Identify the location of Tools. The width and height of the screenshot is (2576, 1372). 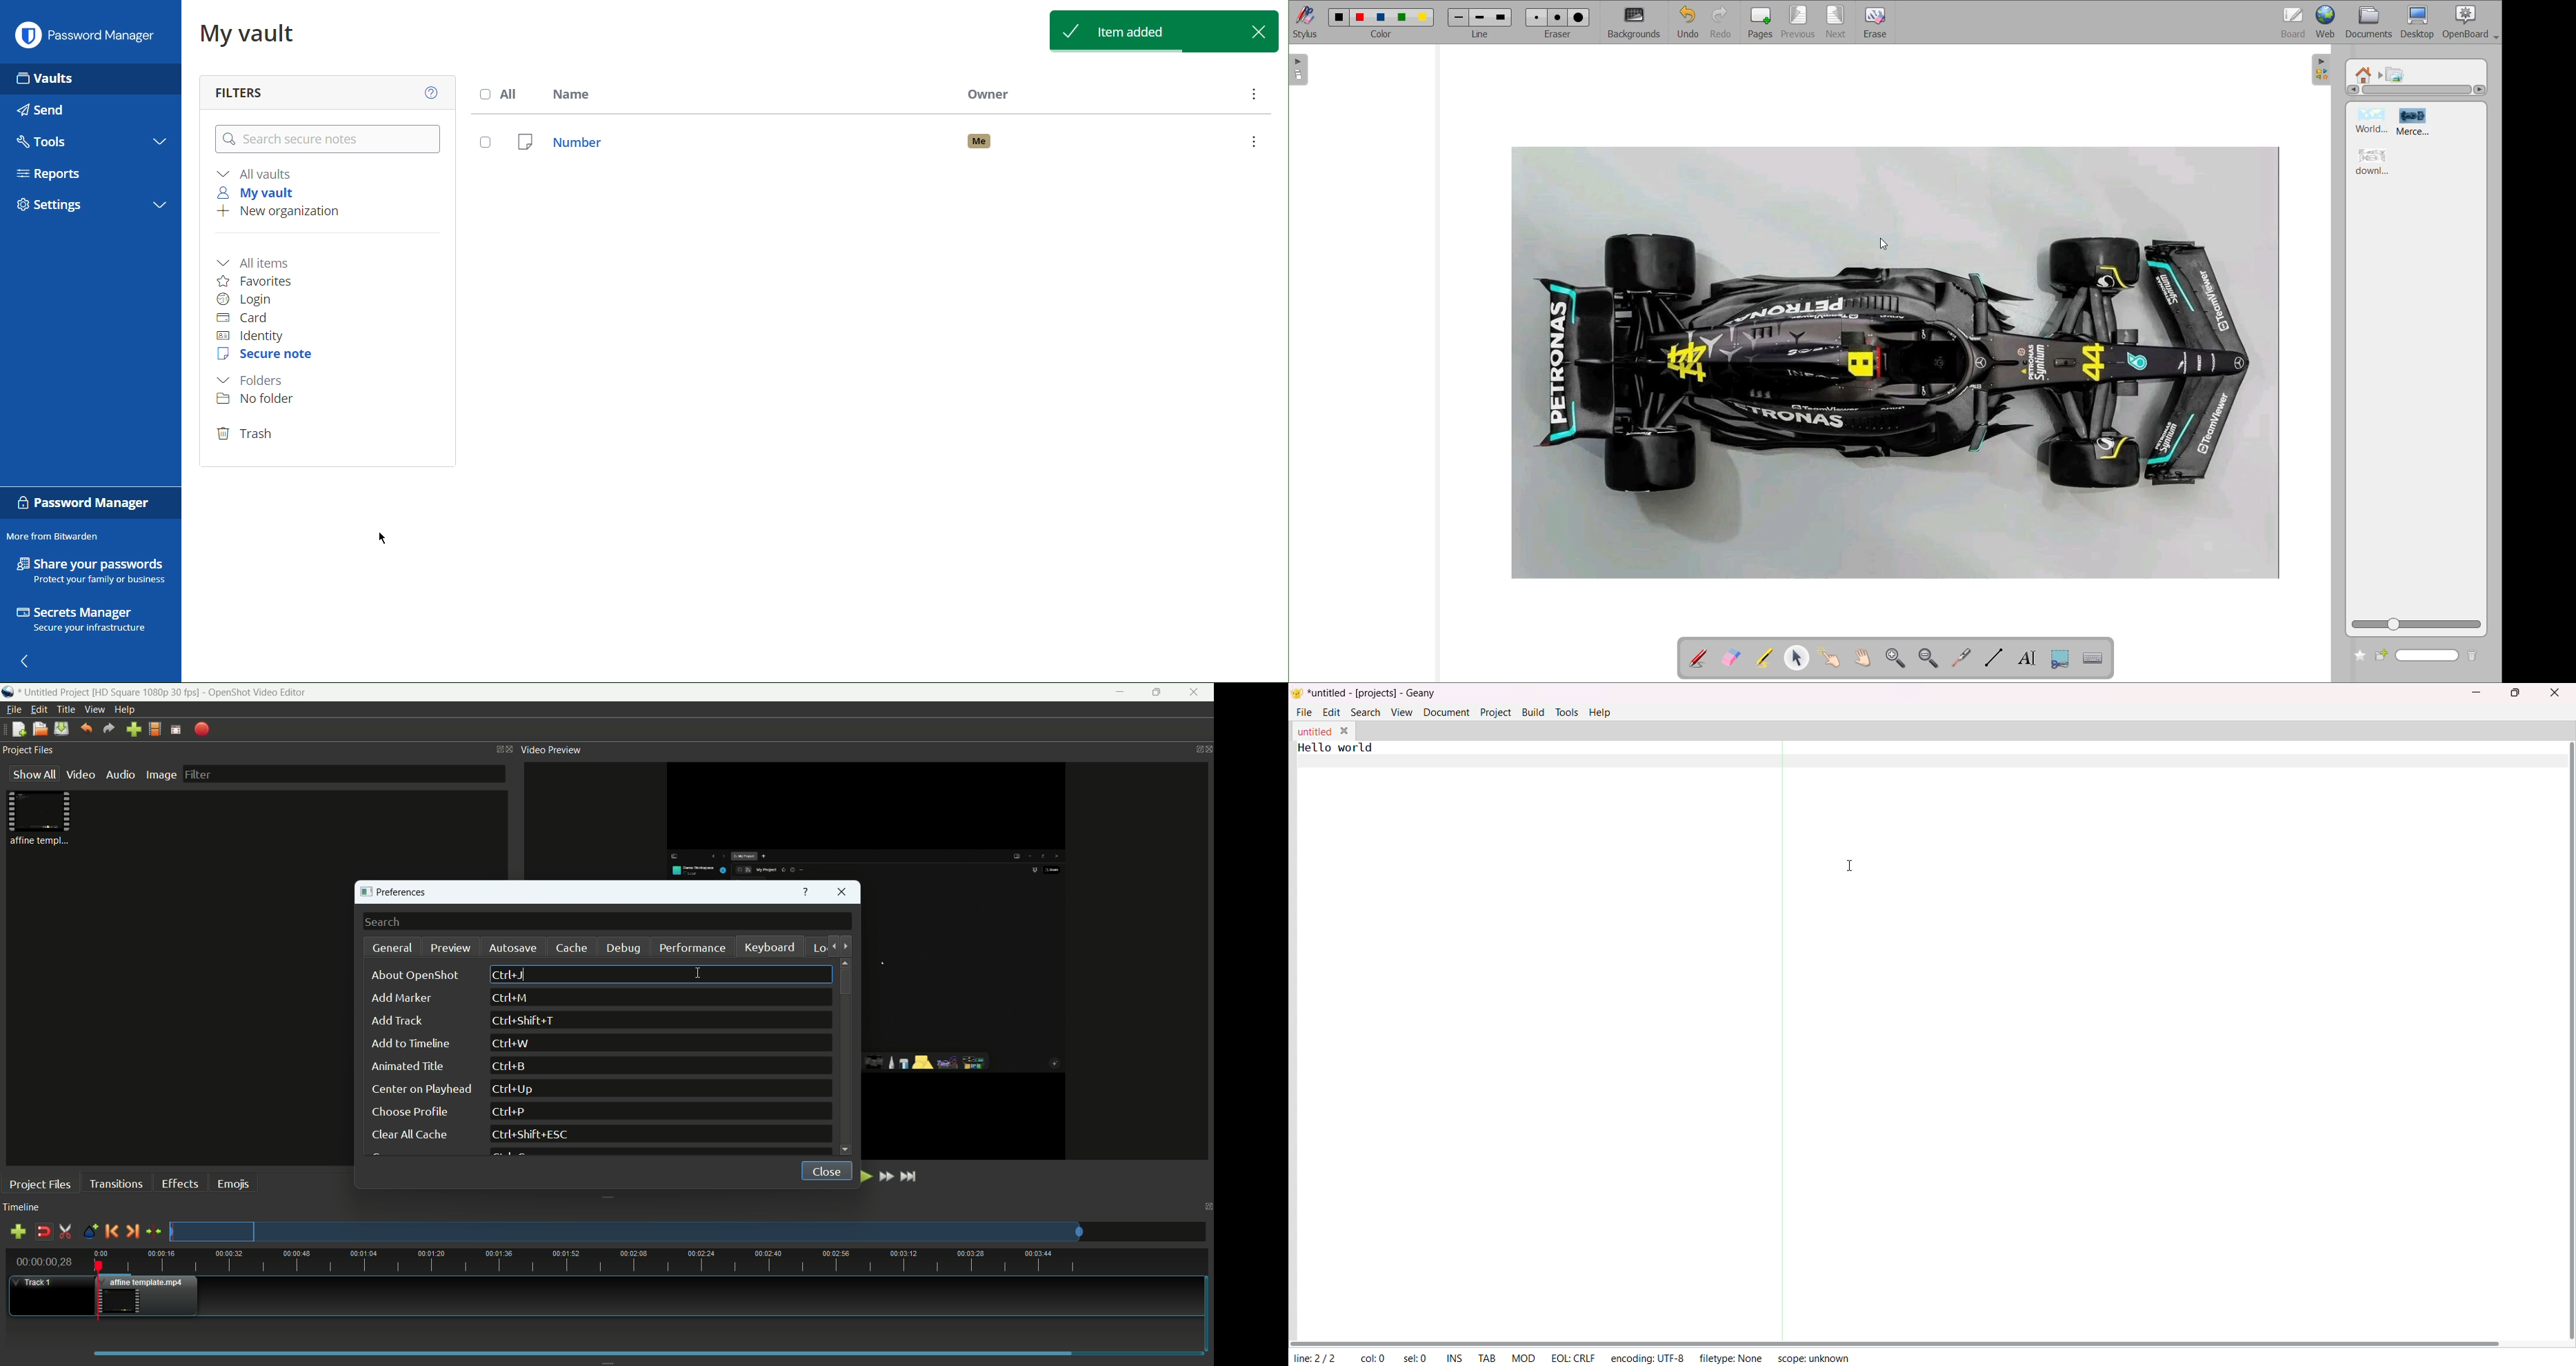
(47, 141).